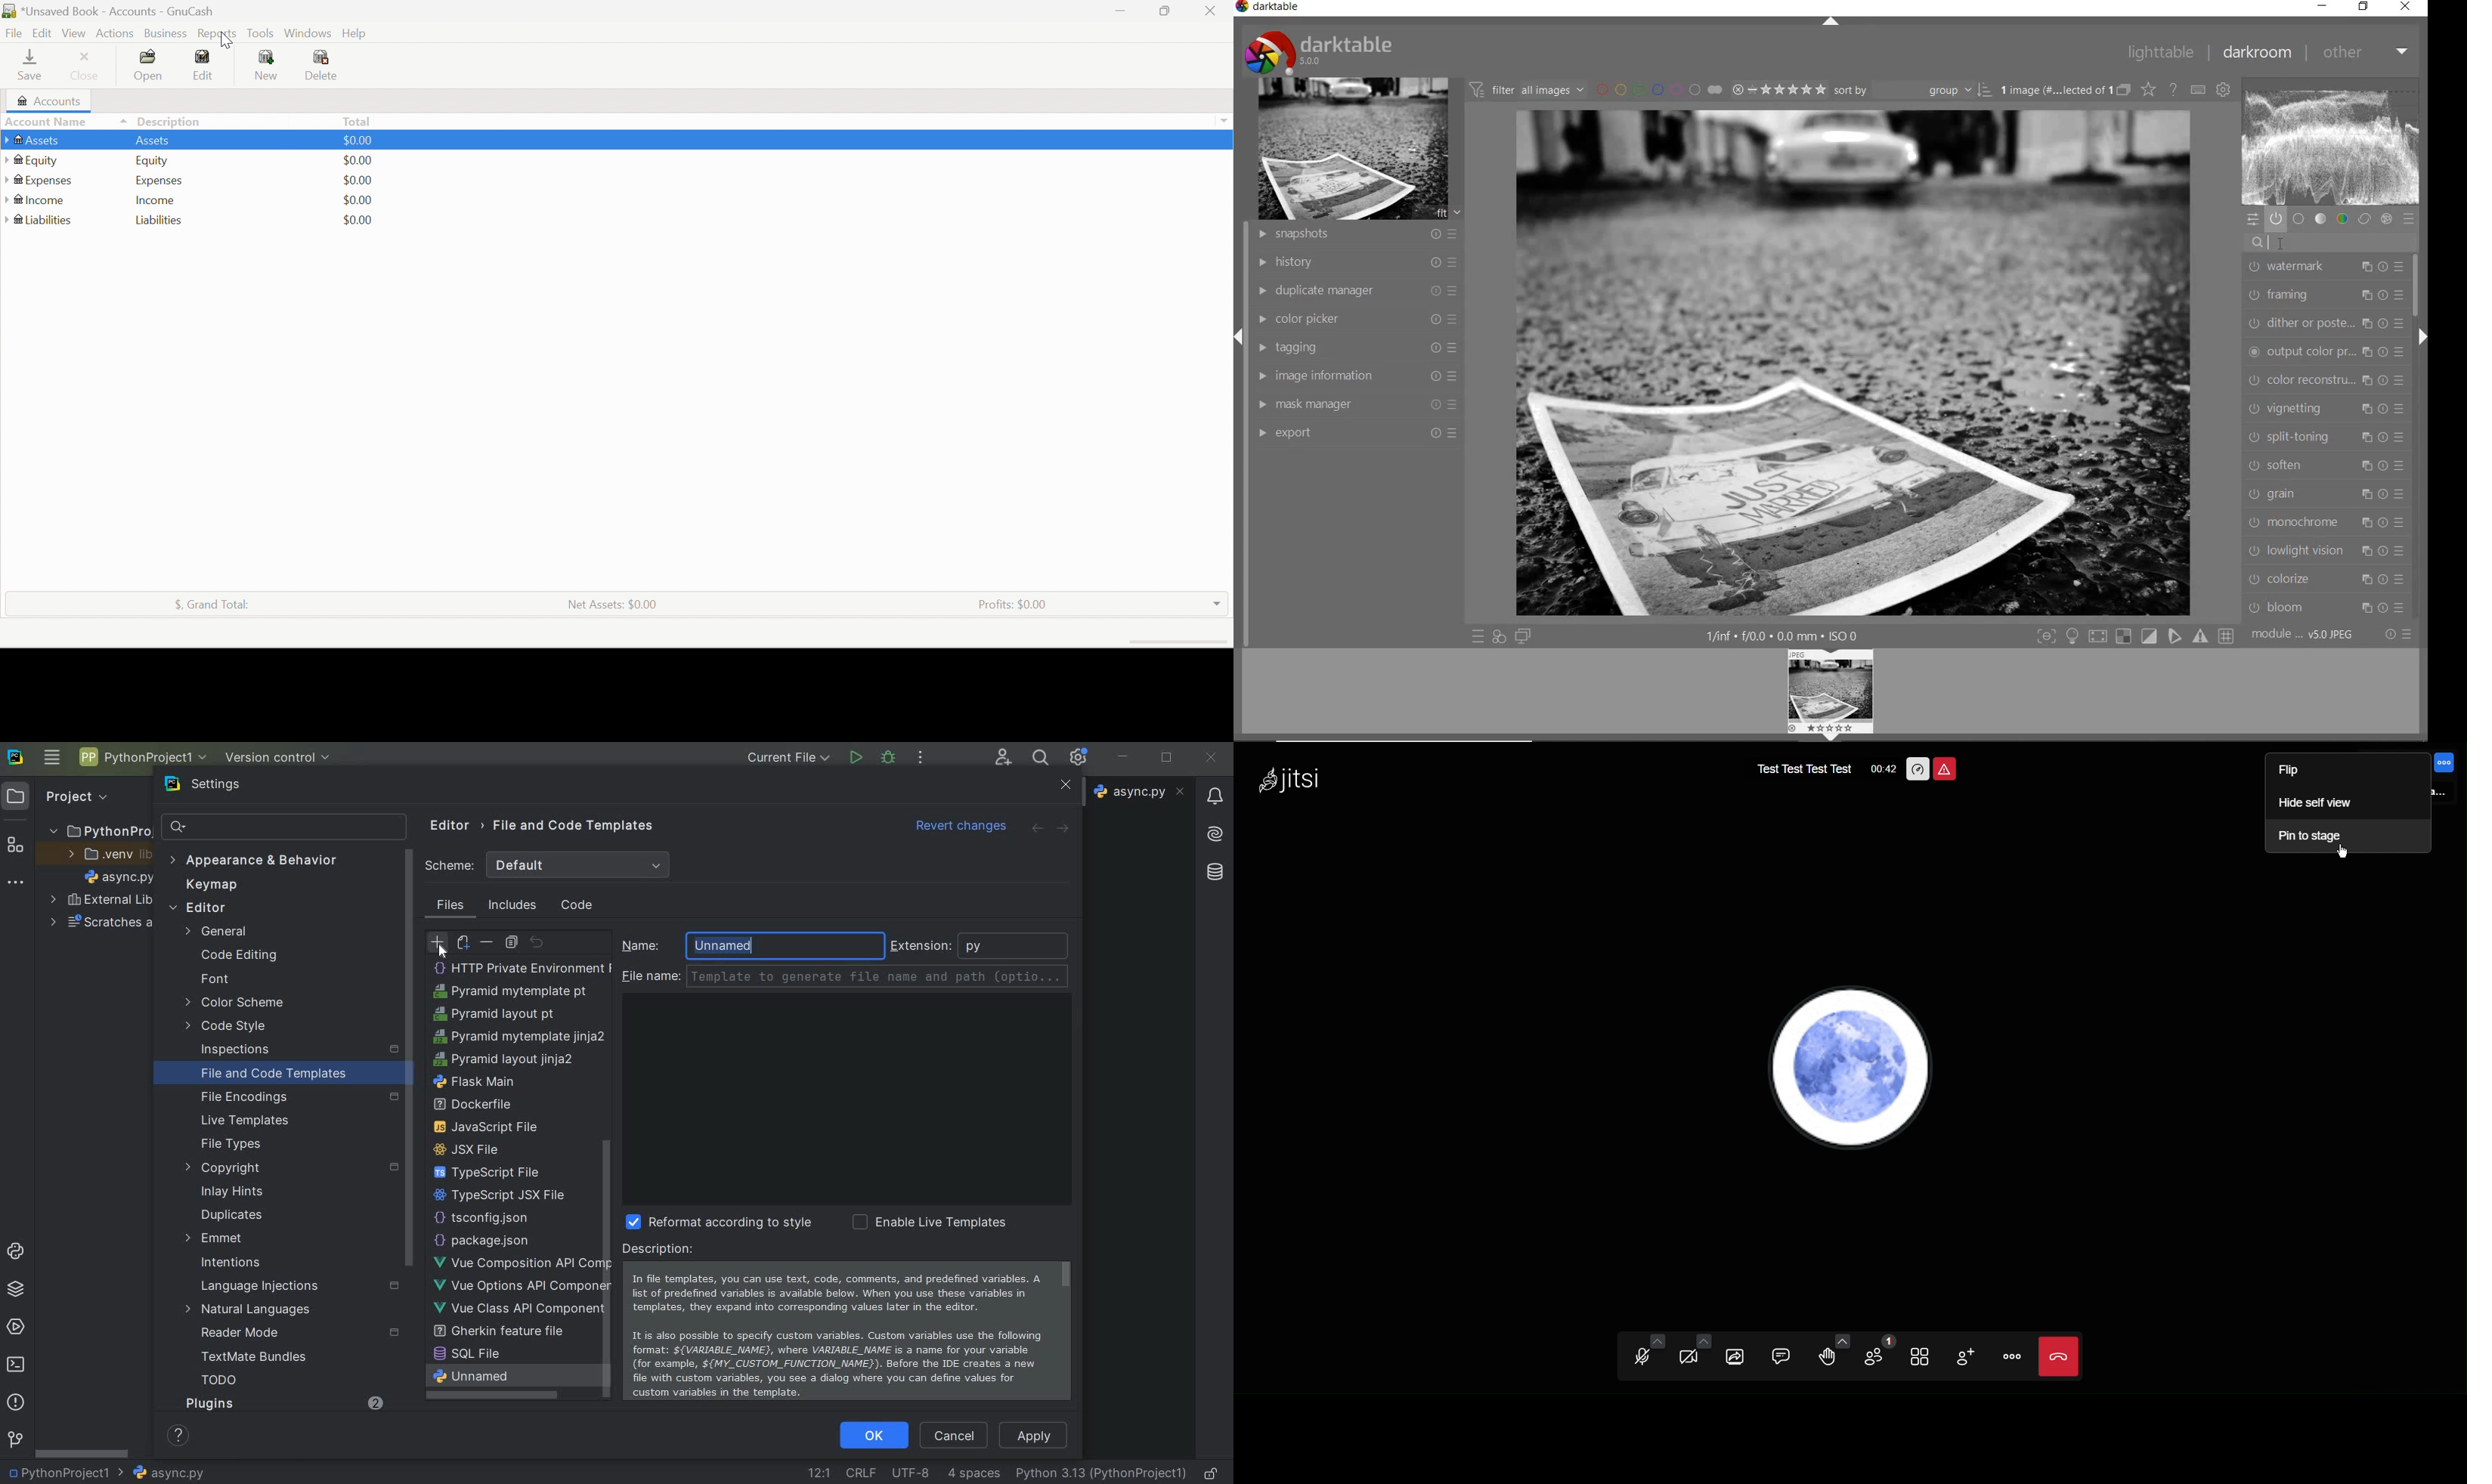 The height and width of the screenshot is (1484, 2492). I want to click on python unit test, so click(491, 1103).